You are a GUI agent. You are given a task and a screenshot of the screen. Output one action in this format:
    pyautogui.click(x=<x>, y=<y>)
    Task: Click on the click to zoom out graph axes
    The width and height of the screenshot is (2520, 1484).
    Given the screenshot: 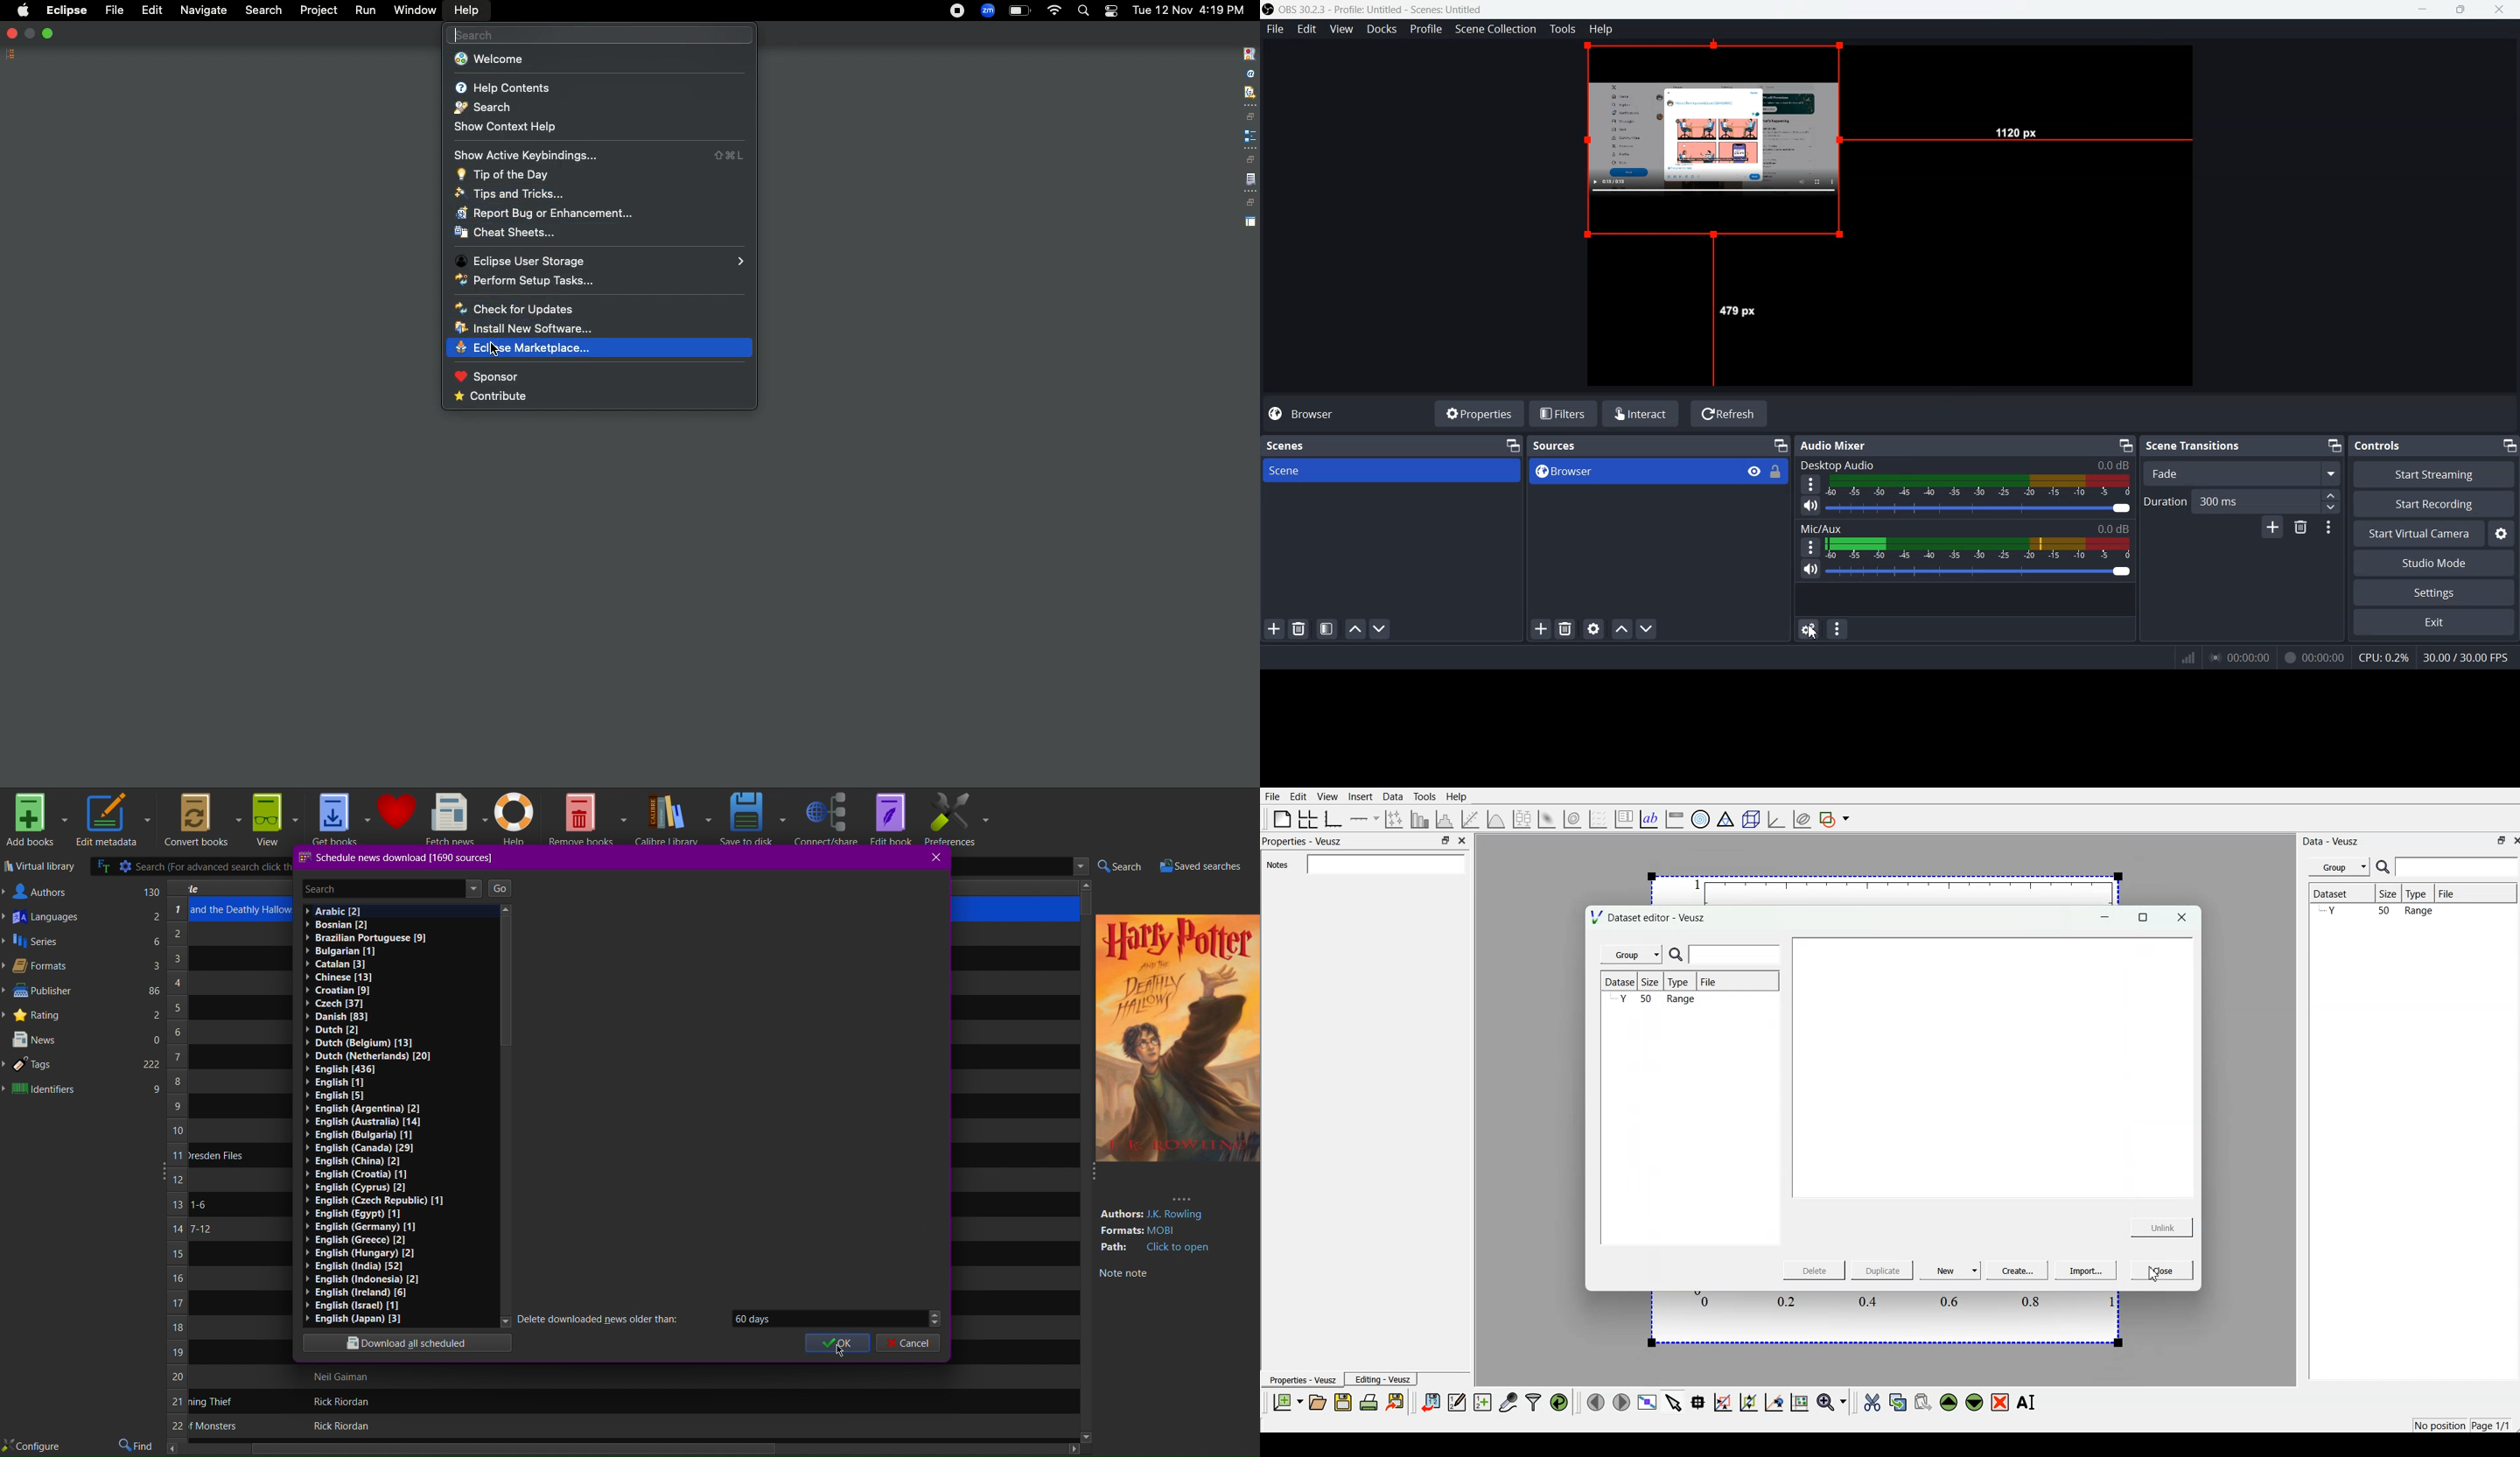 What is the action you would take?
    pyautogui.click(x=1749, y=1403)
    